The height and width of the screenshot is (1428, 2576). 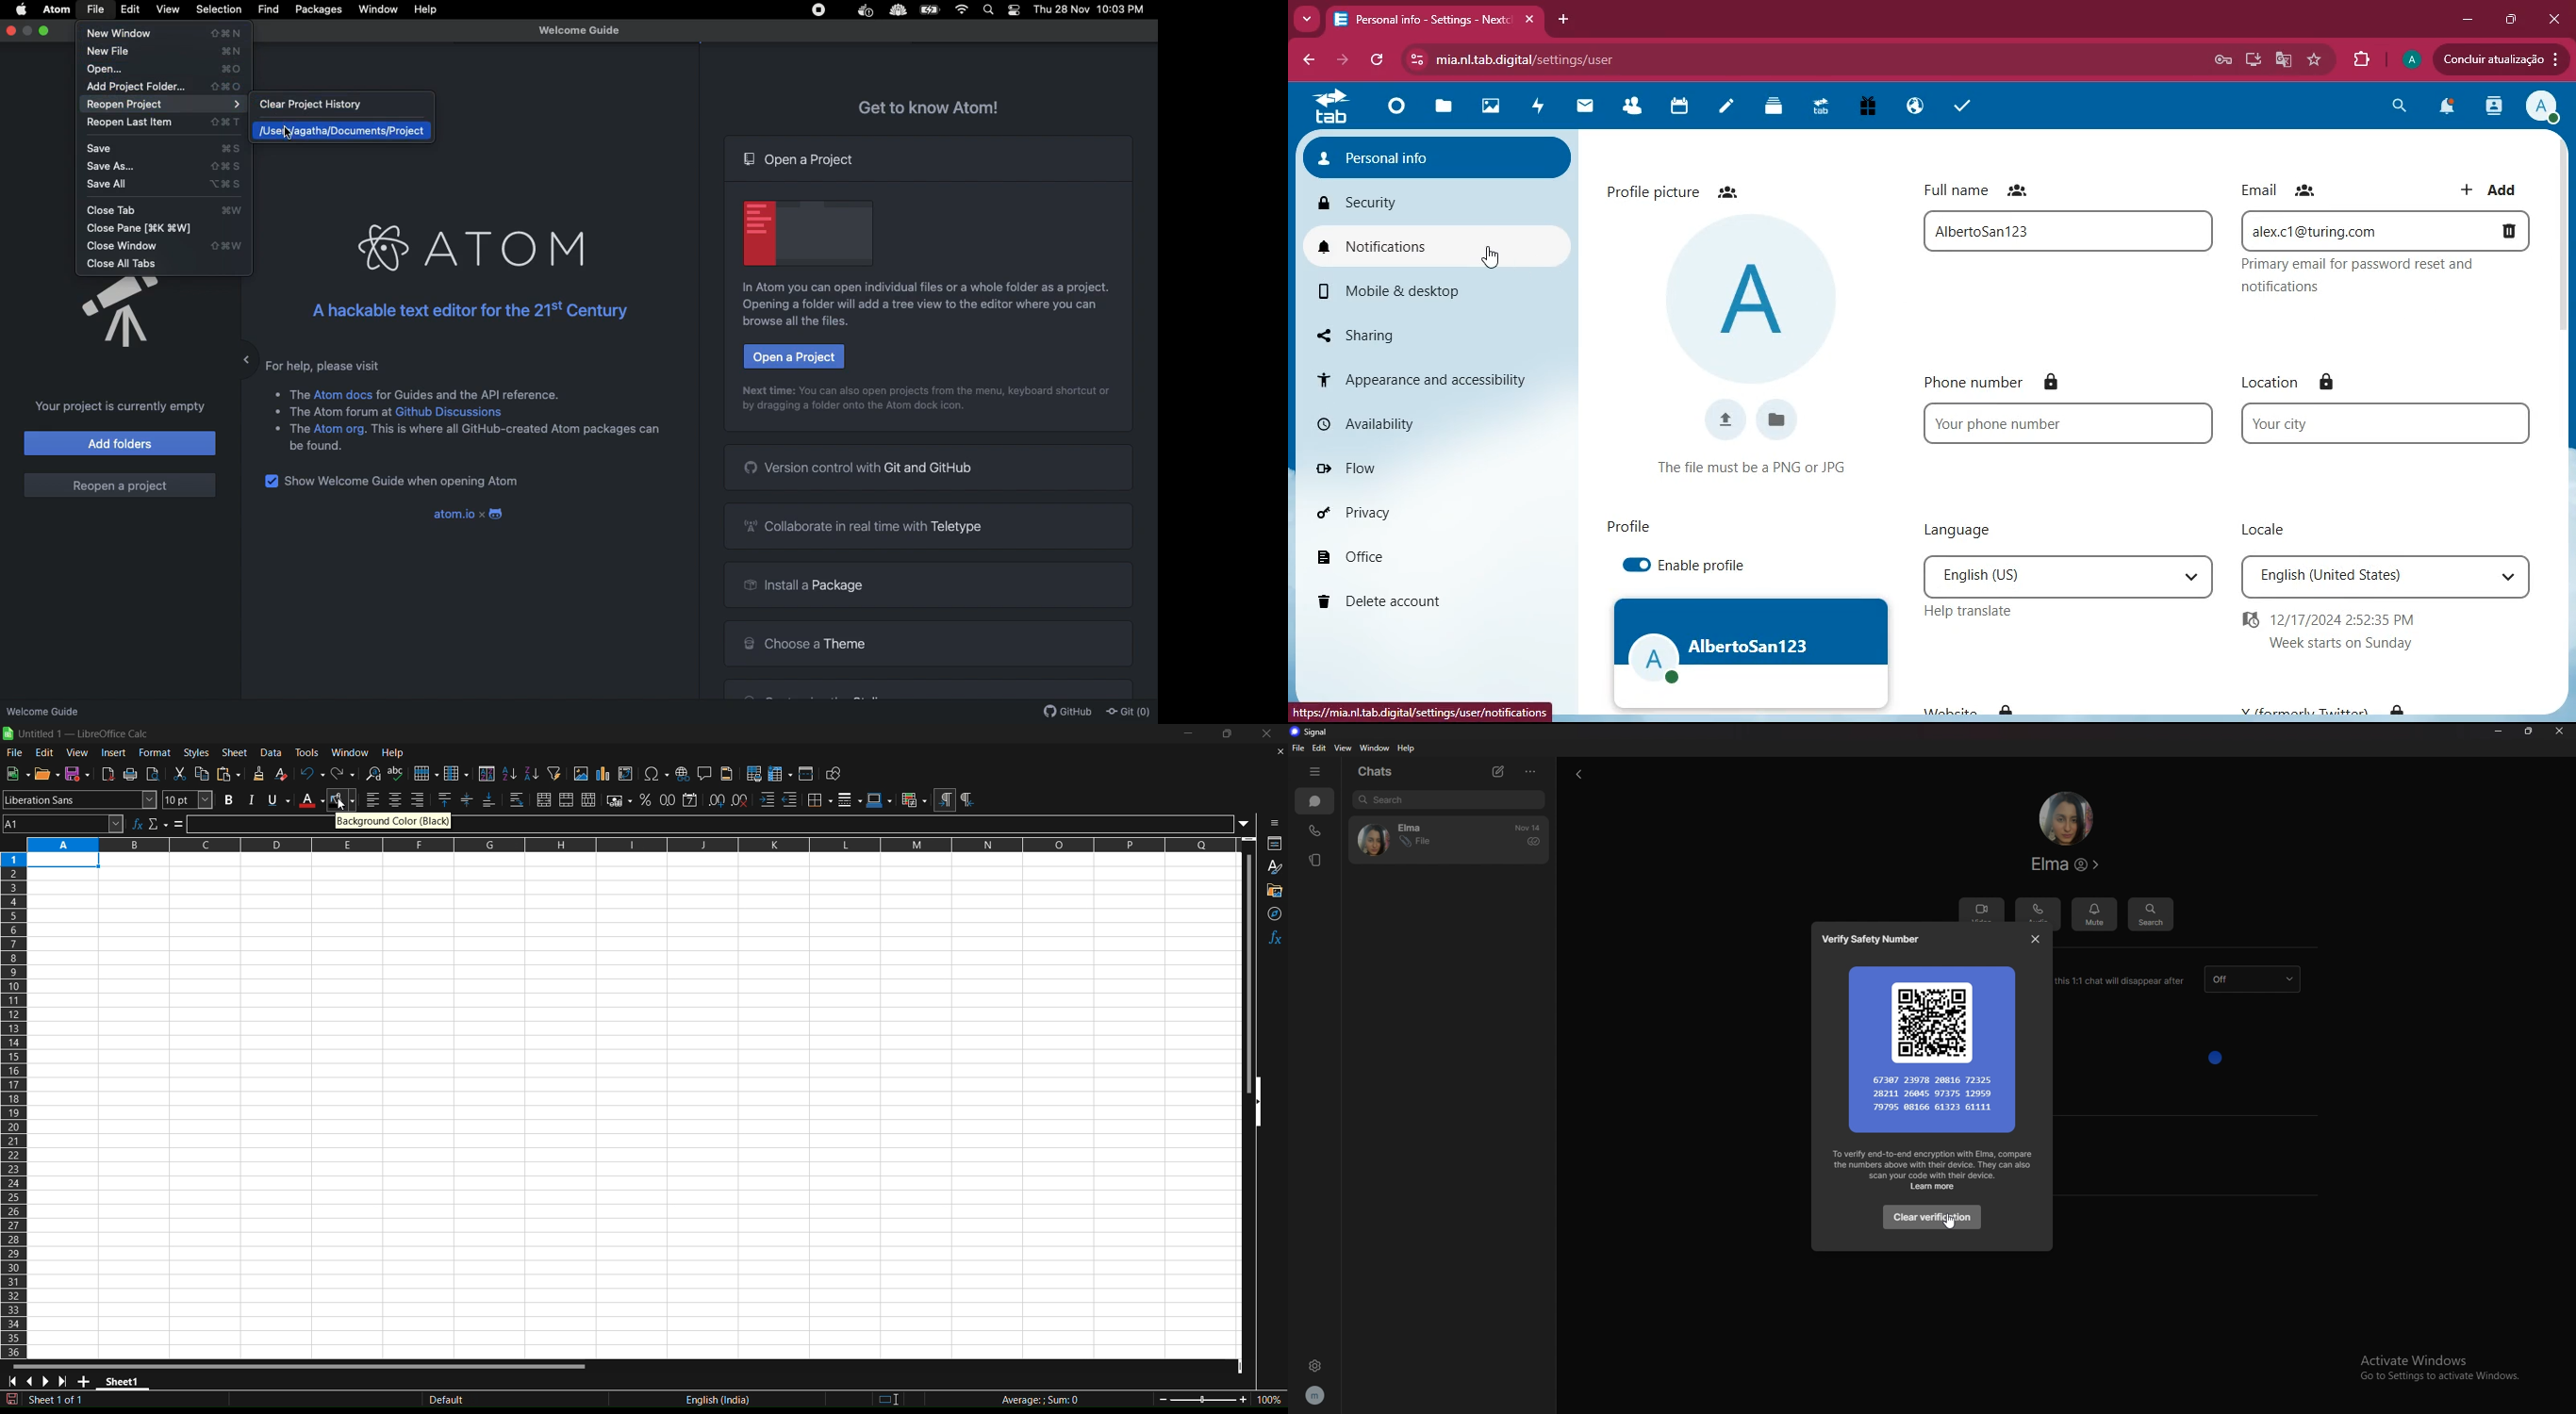 What do you see at coordinates (1876, 940) in the screenshot?
I see `verify safety number` at bounding box center [1876, 940].